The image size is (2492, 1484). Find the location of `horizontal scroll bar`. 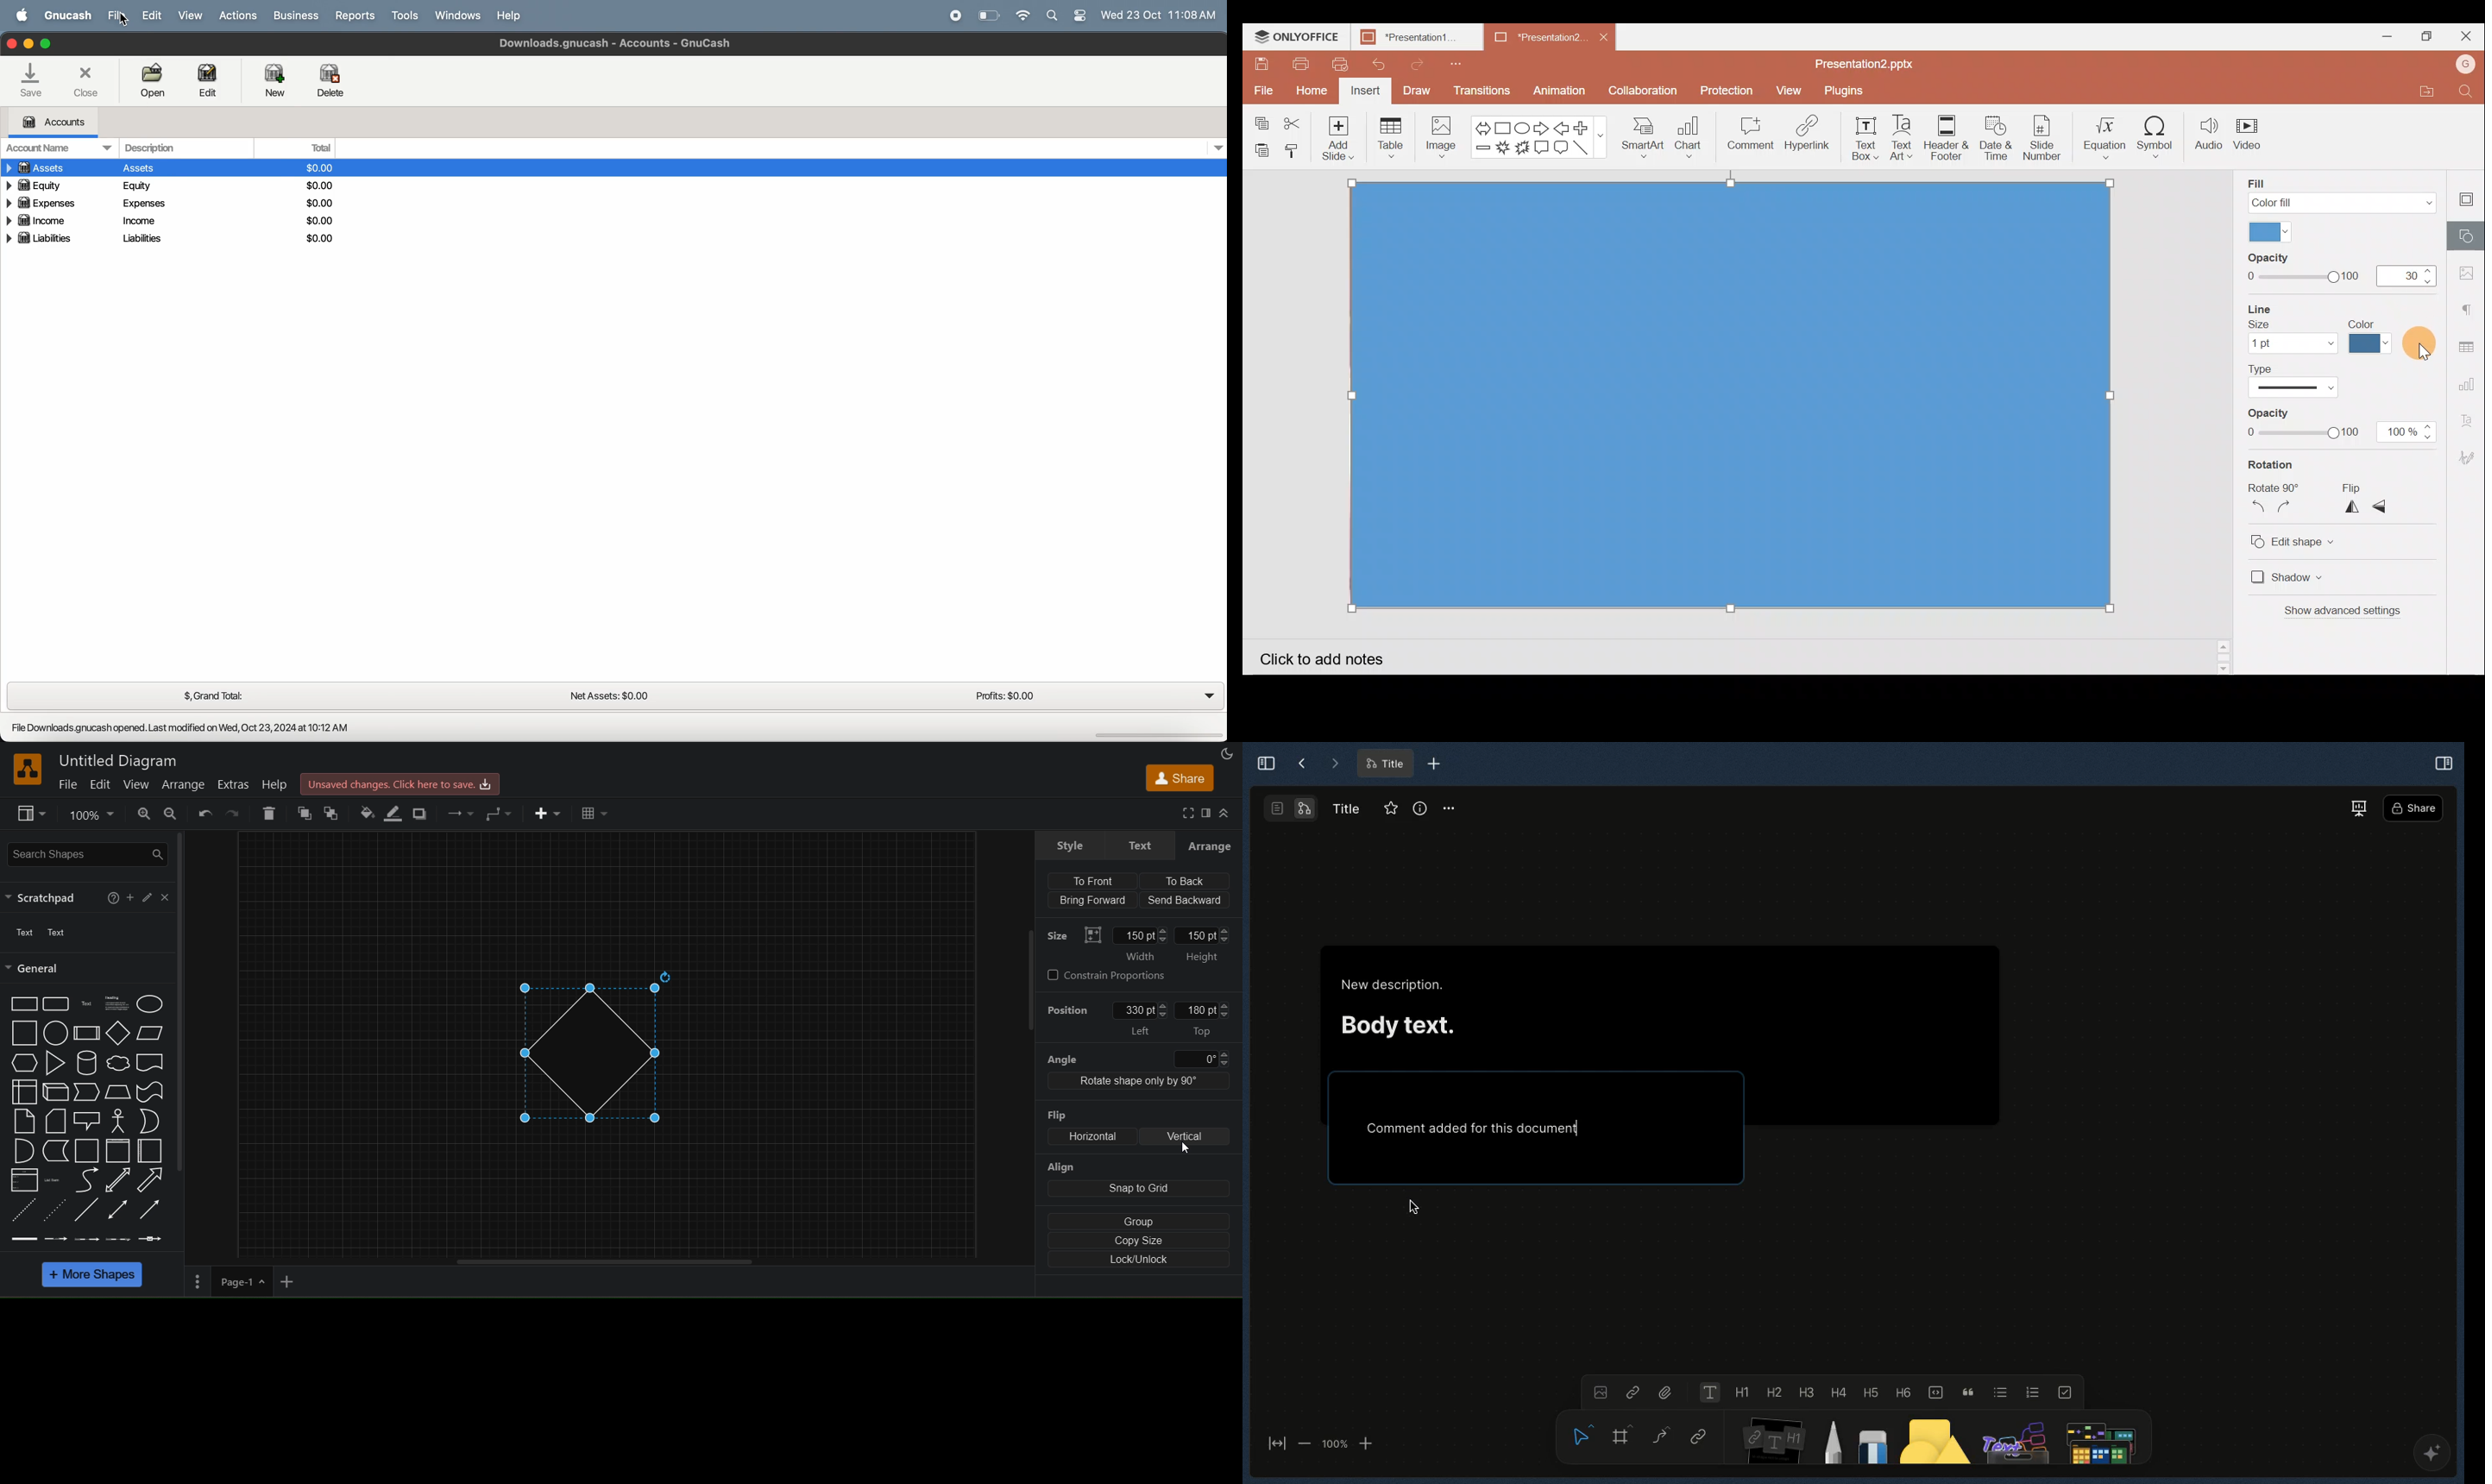

horizontal scroll bar is located at coordinates (604, 1262).